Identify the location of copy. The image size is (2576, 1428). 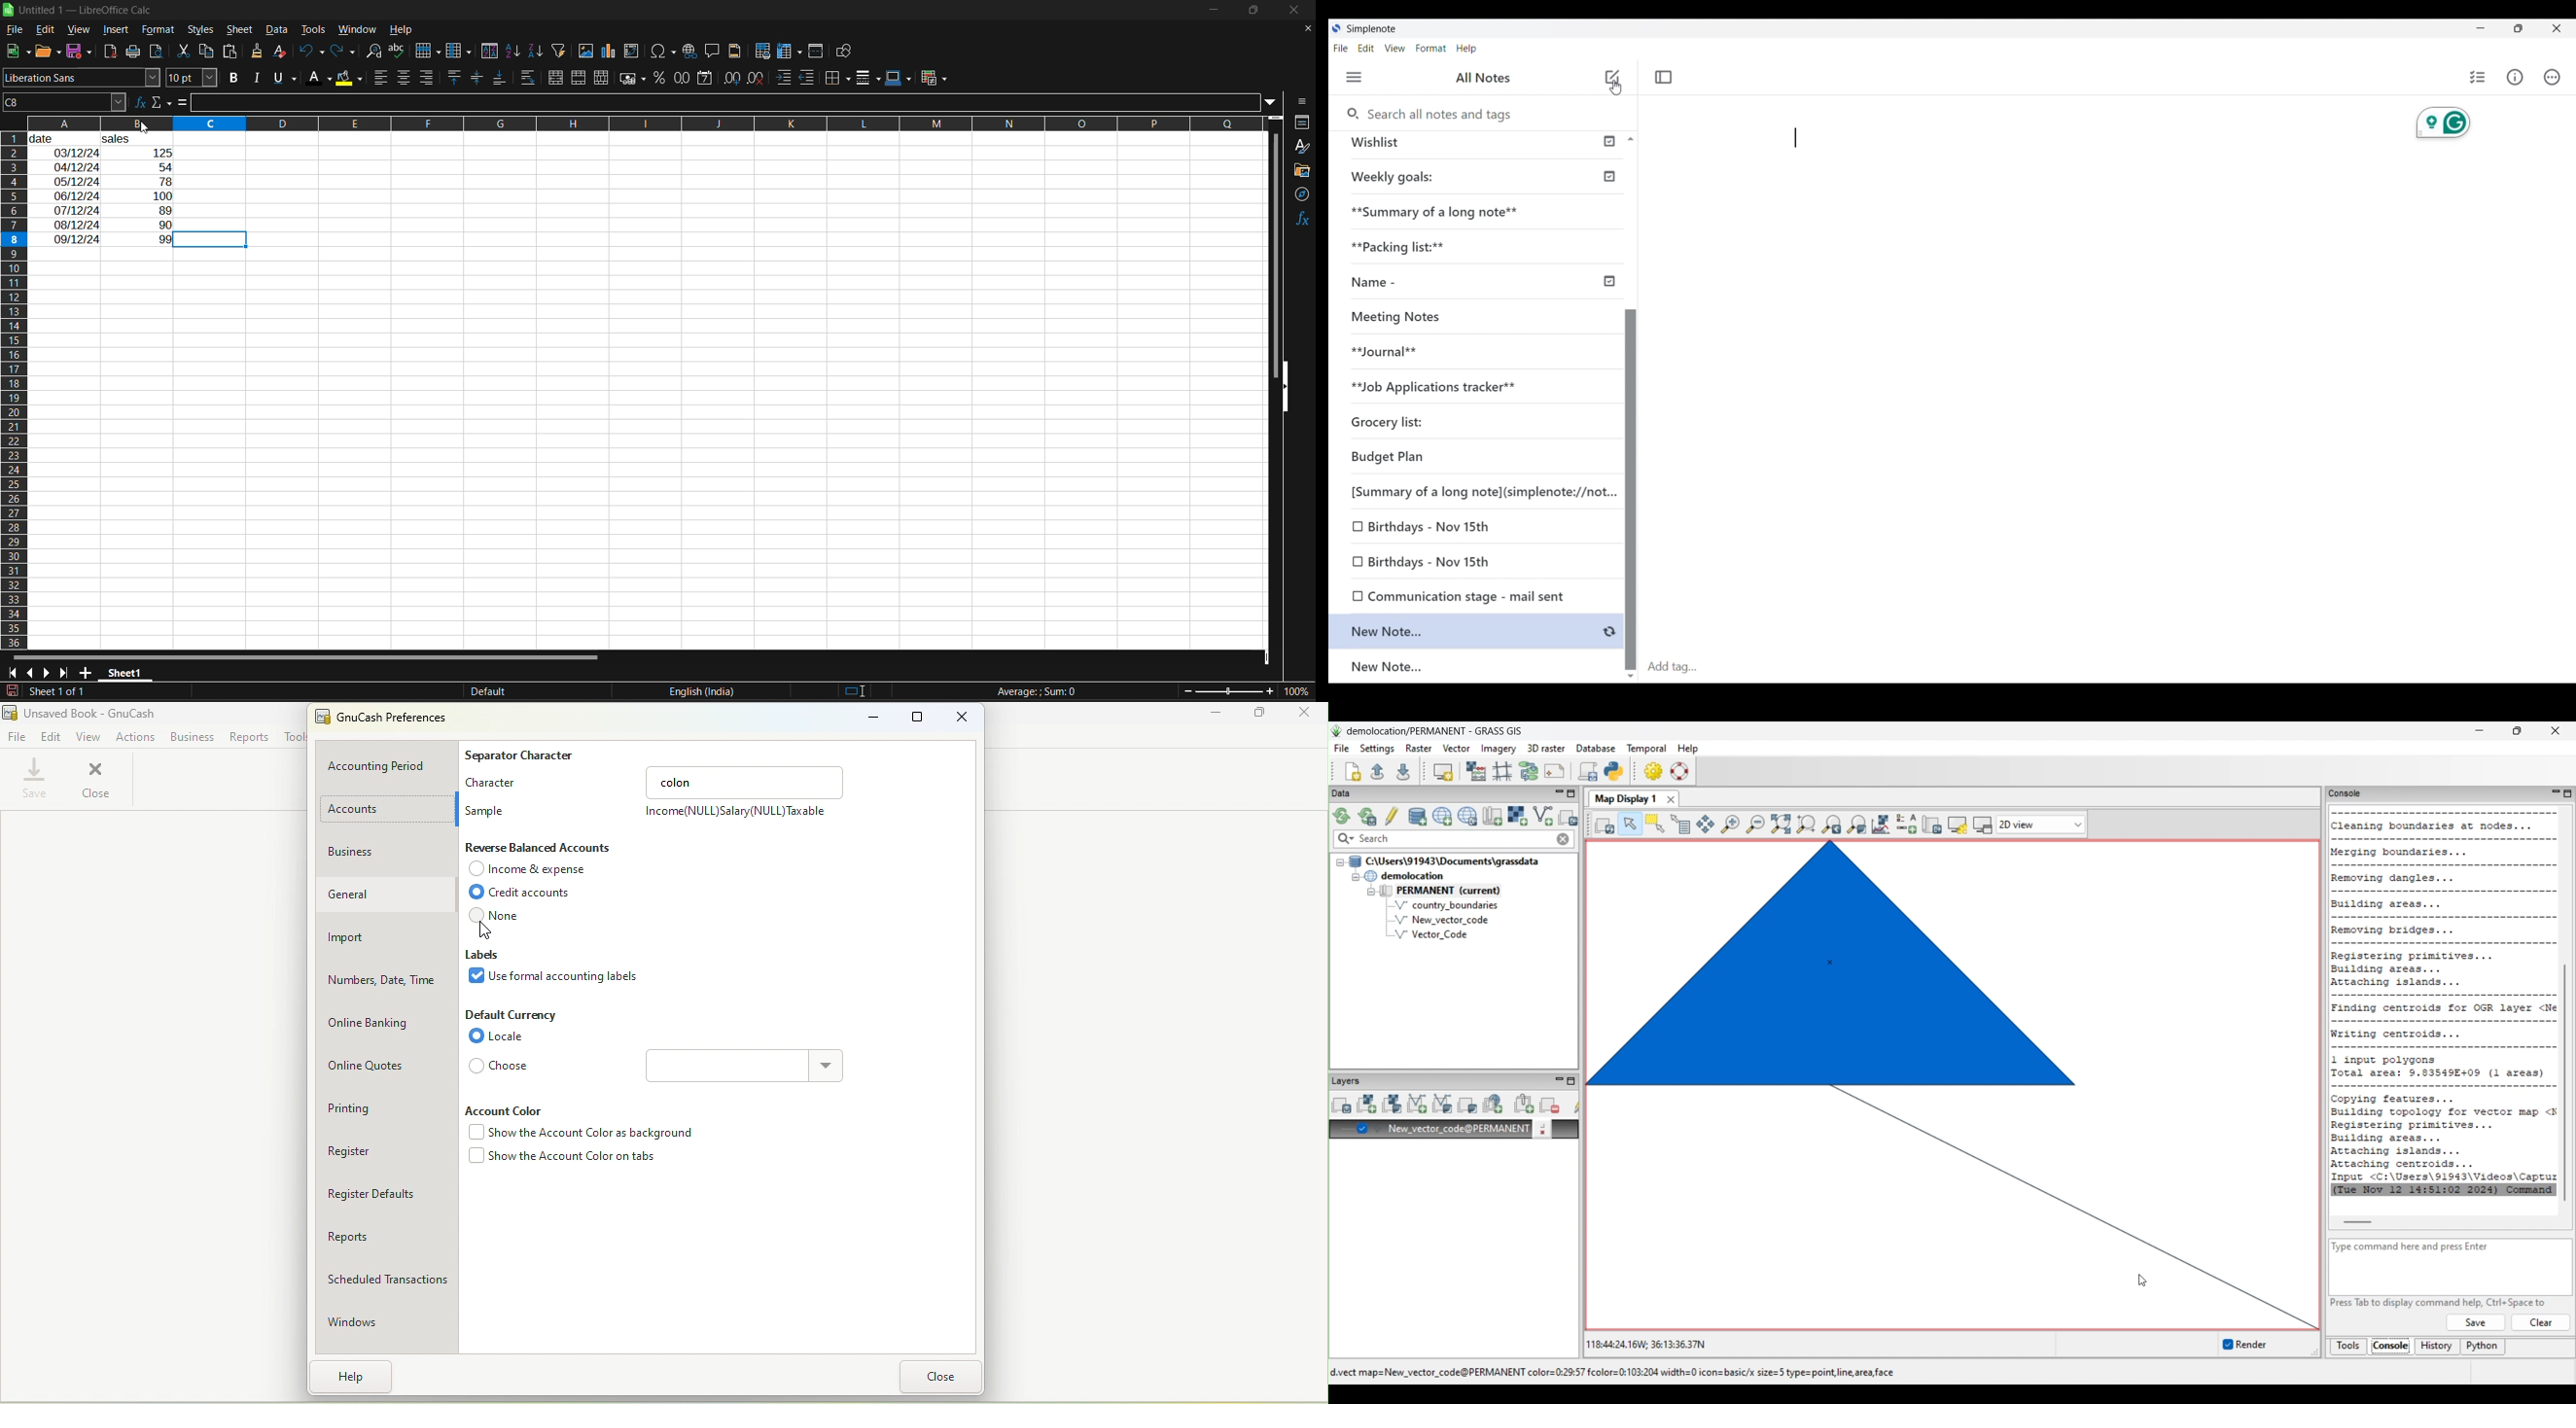
(208, 51).